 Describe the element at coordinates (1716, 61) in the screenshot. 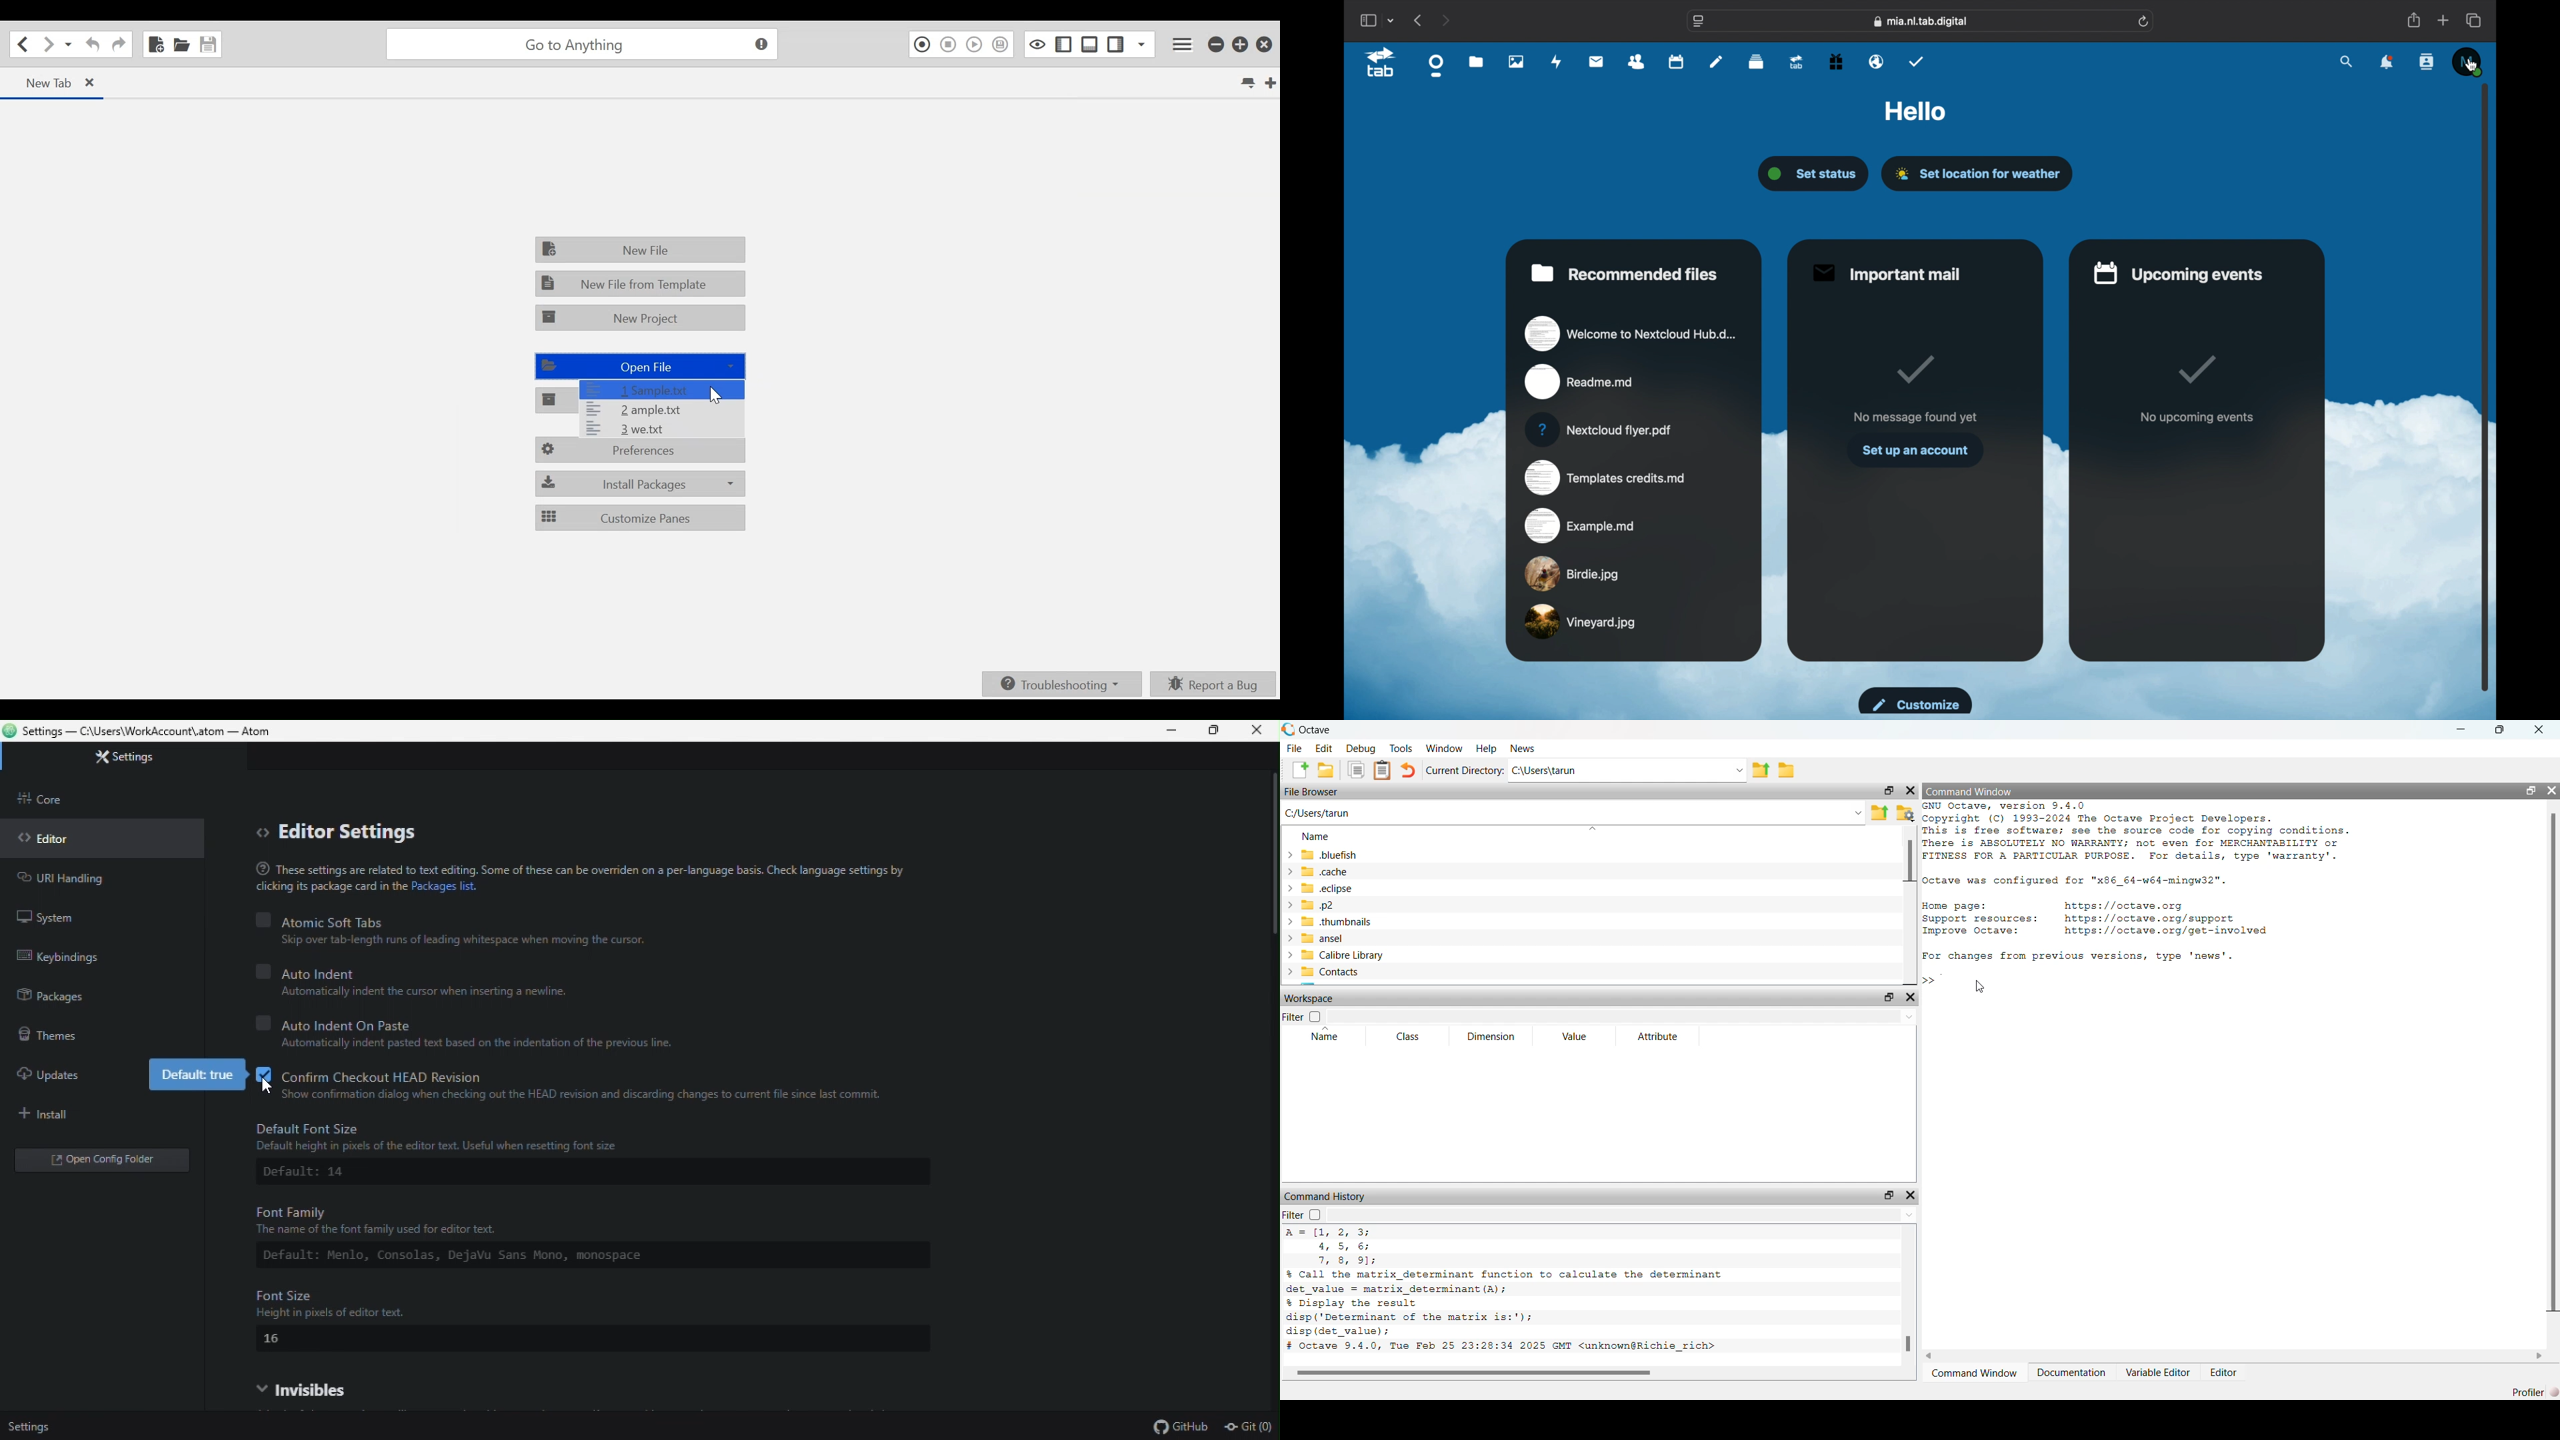

I see `notes` at that location.